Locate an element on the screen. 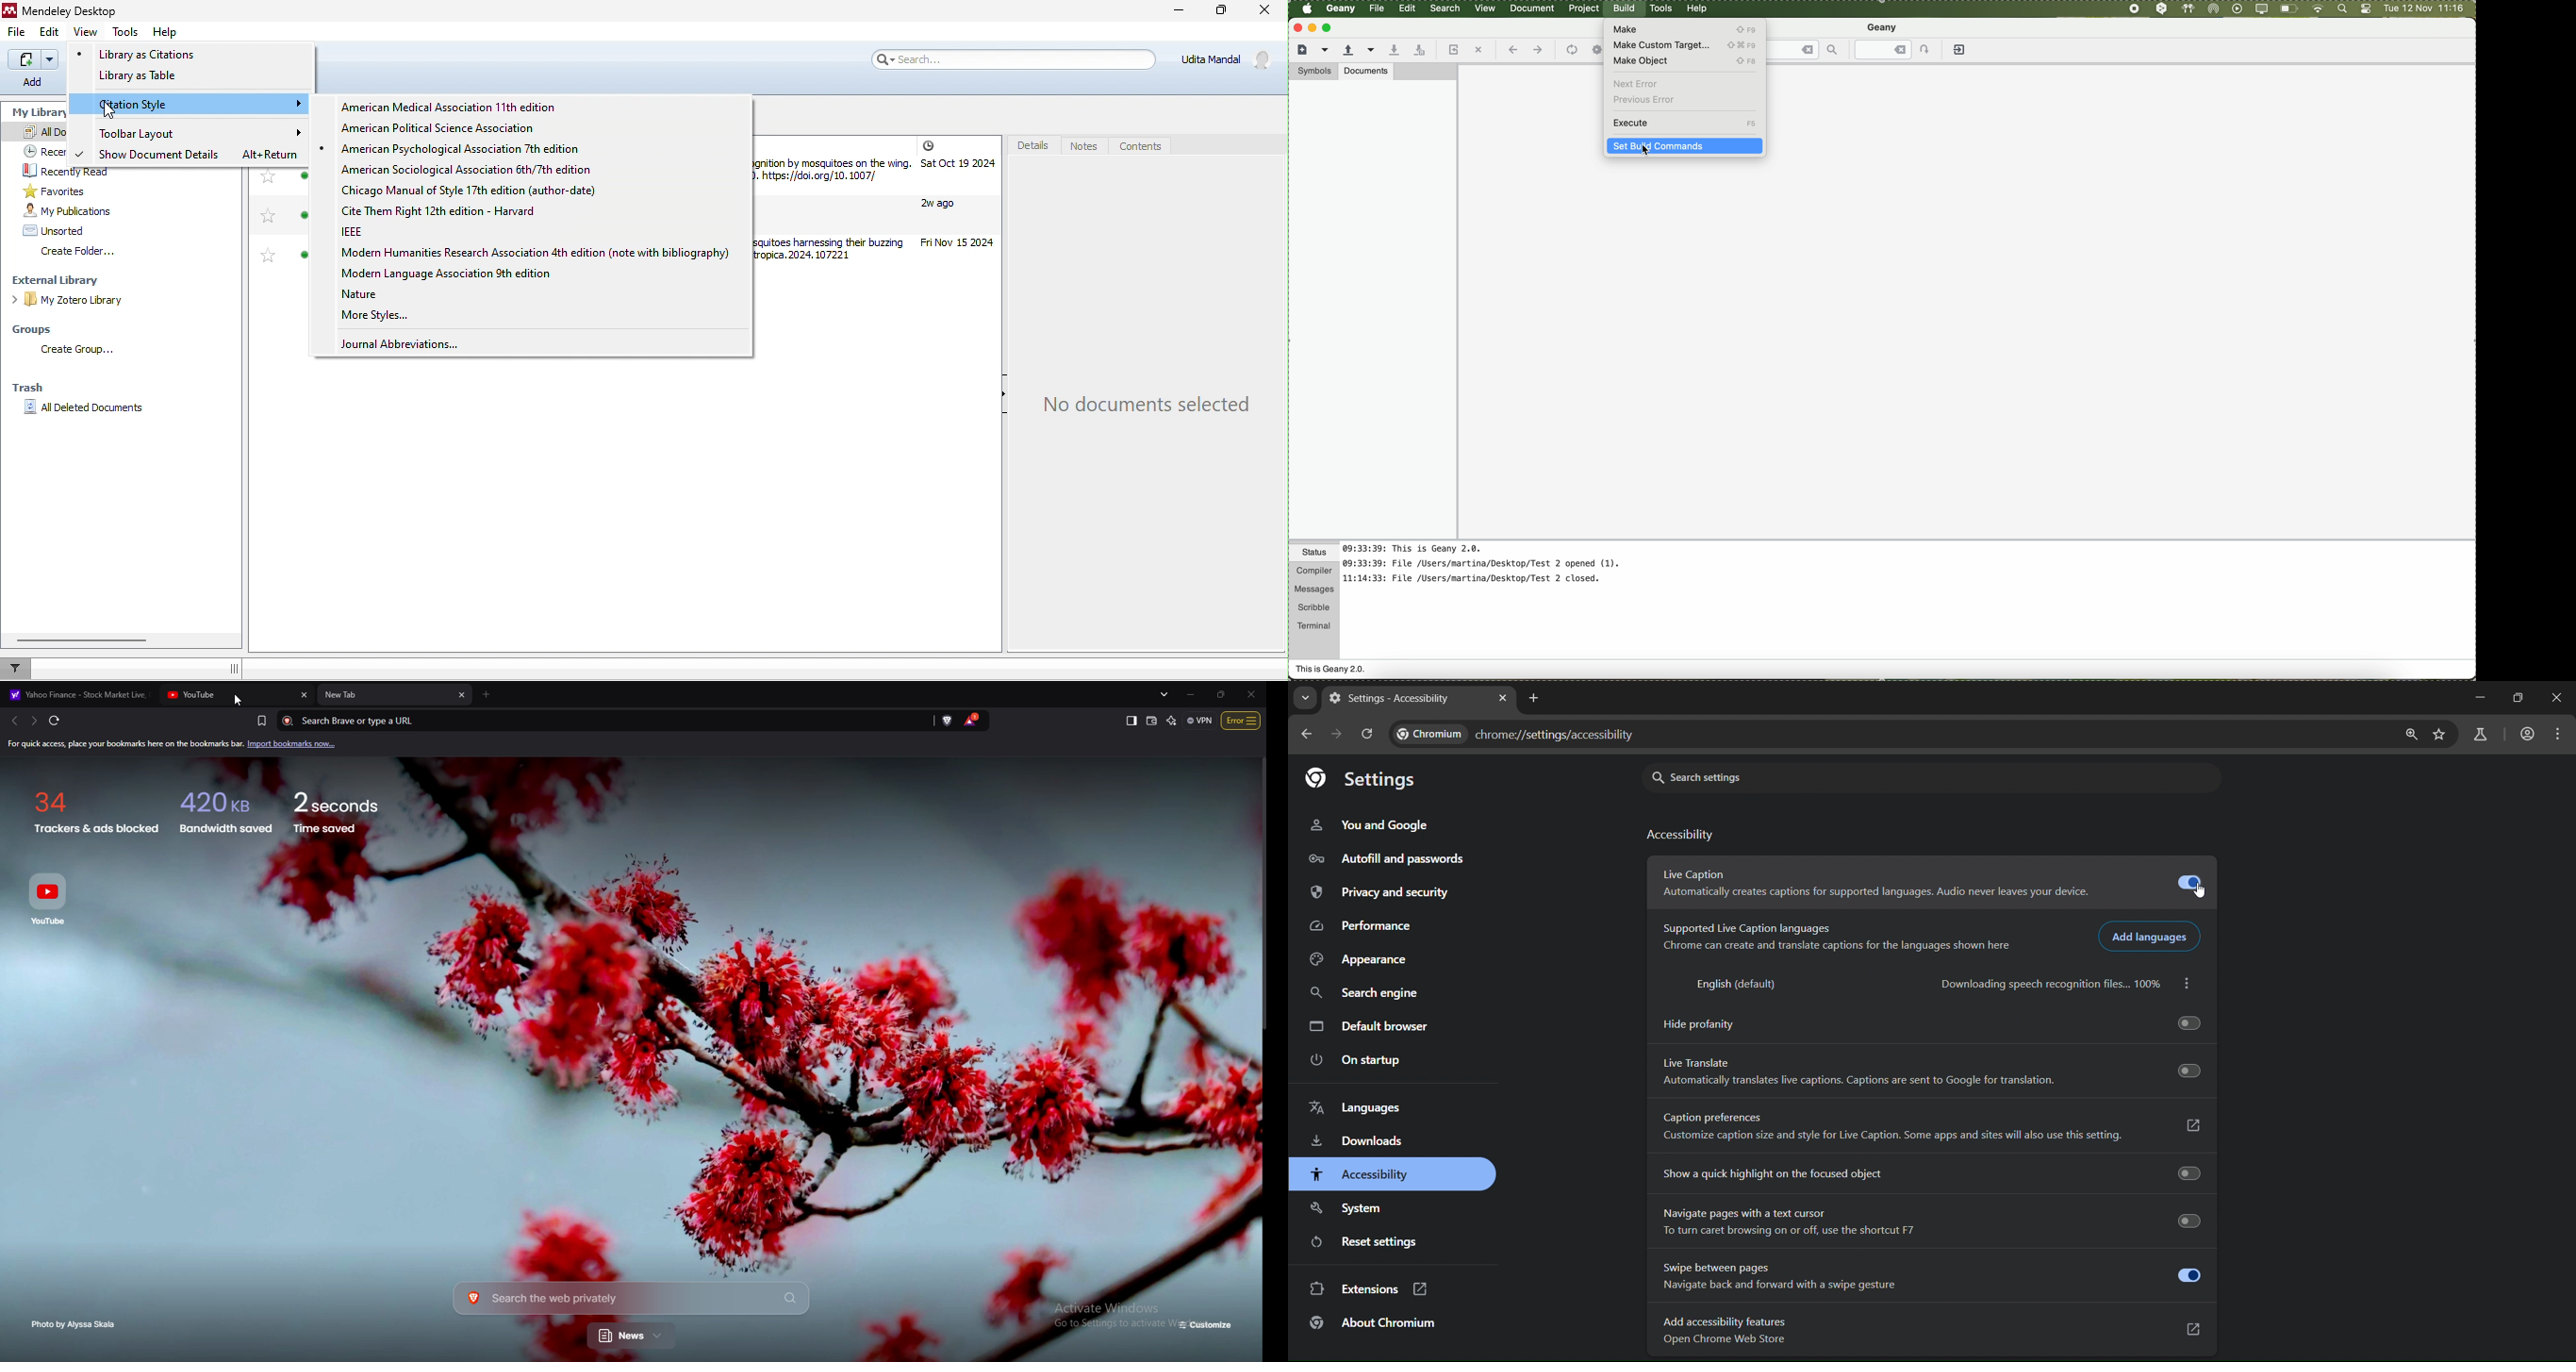 Image resolution: width=2576 pixels, height=1372 pixels. performance is located at coordinates (1359, 924).